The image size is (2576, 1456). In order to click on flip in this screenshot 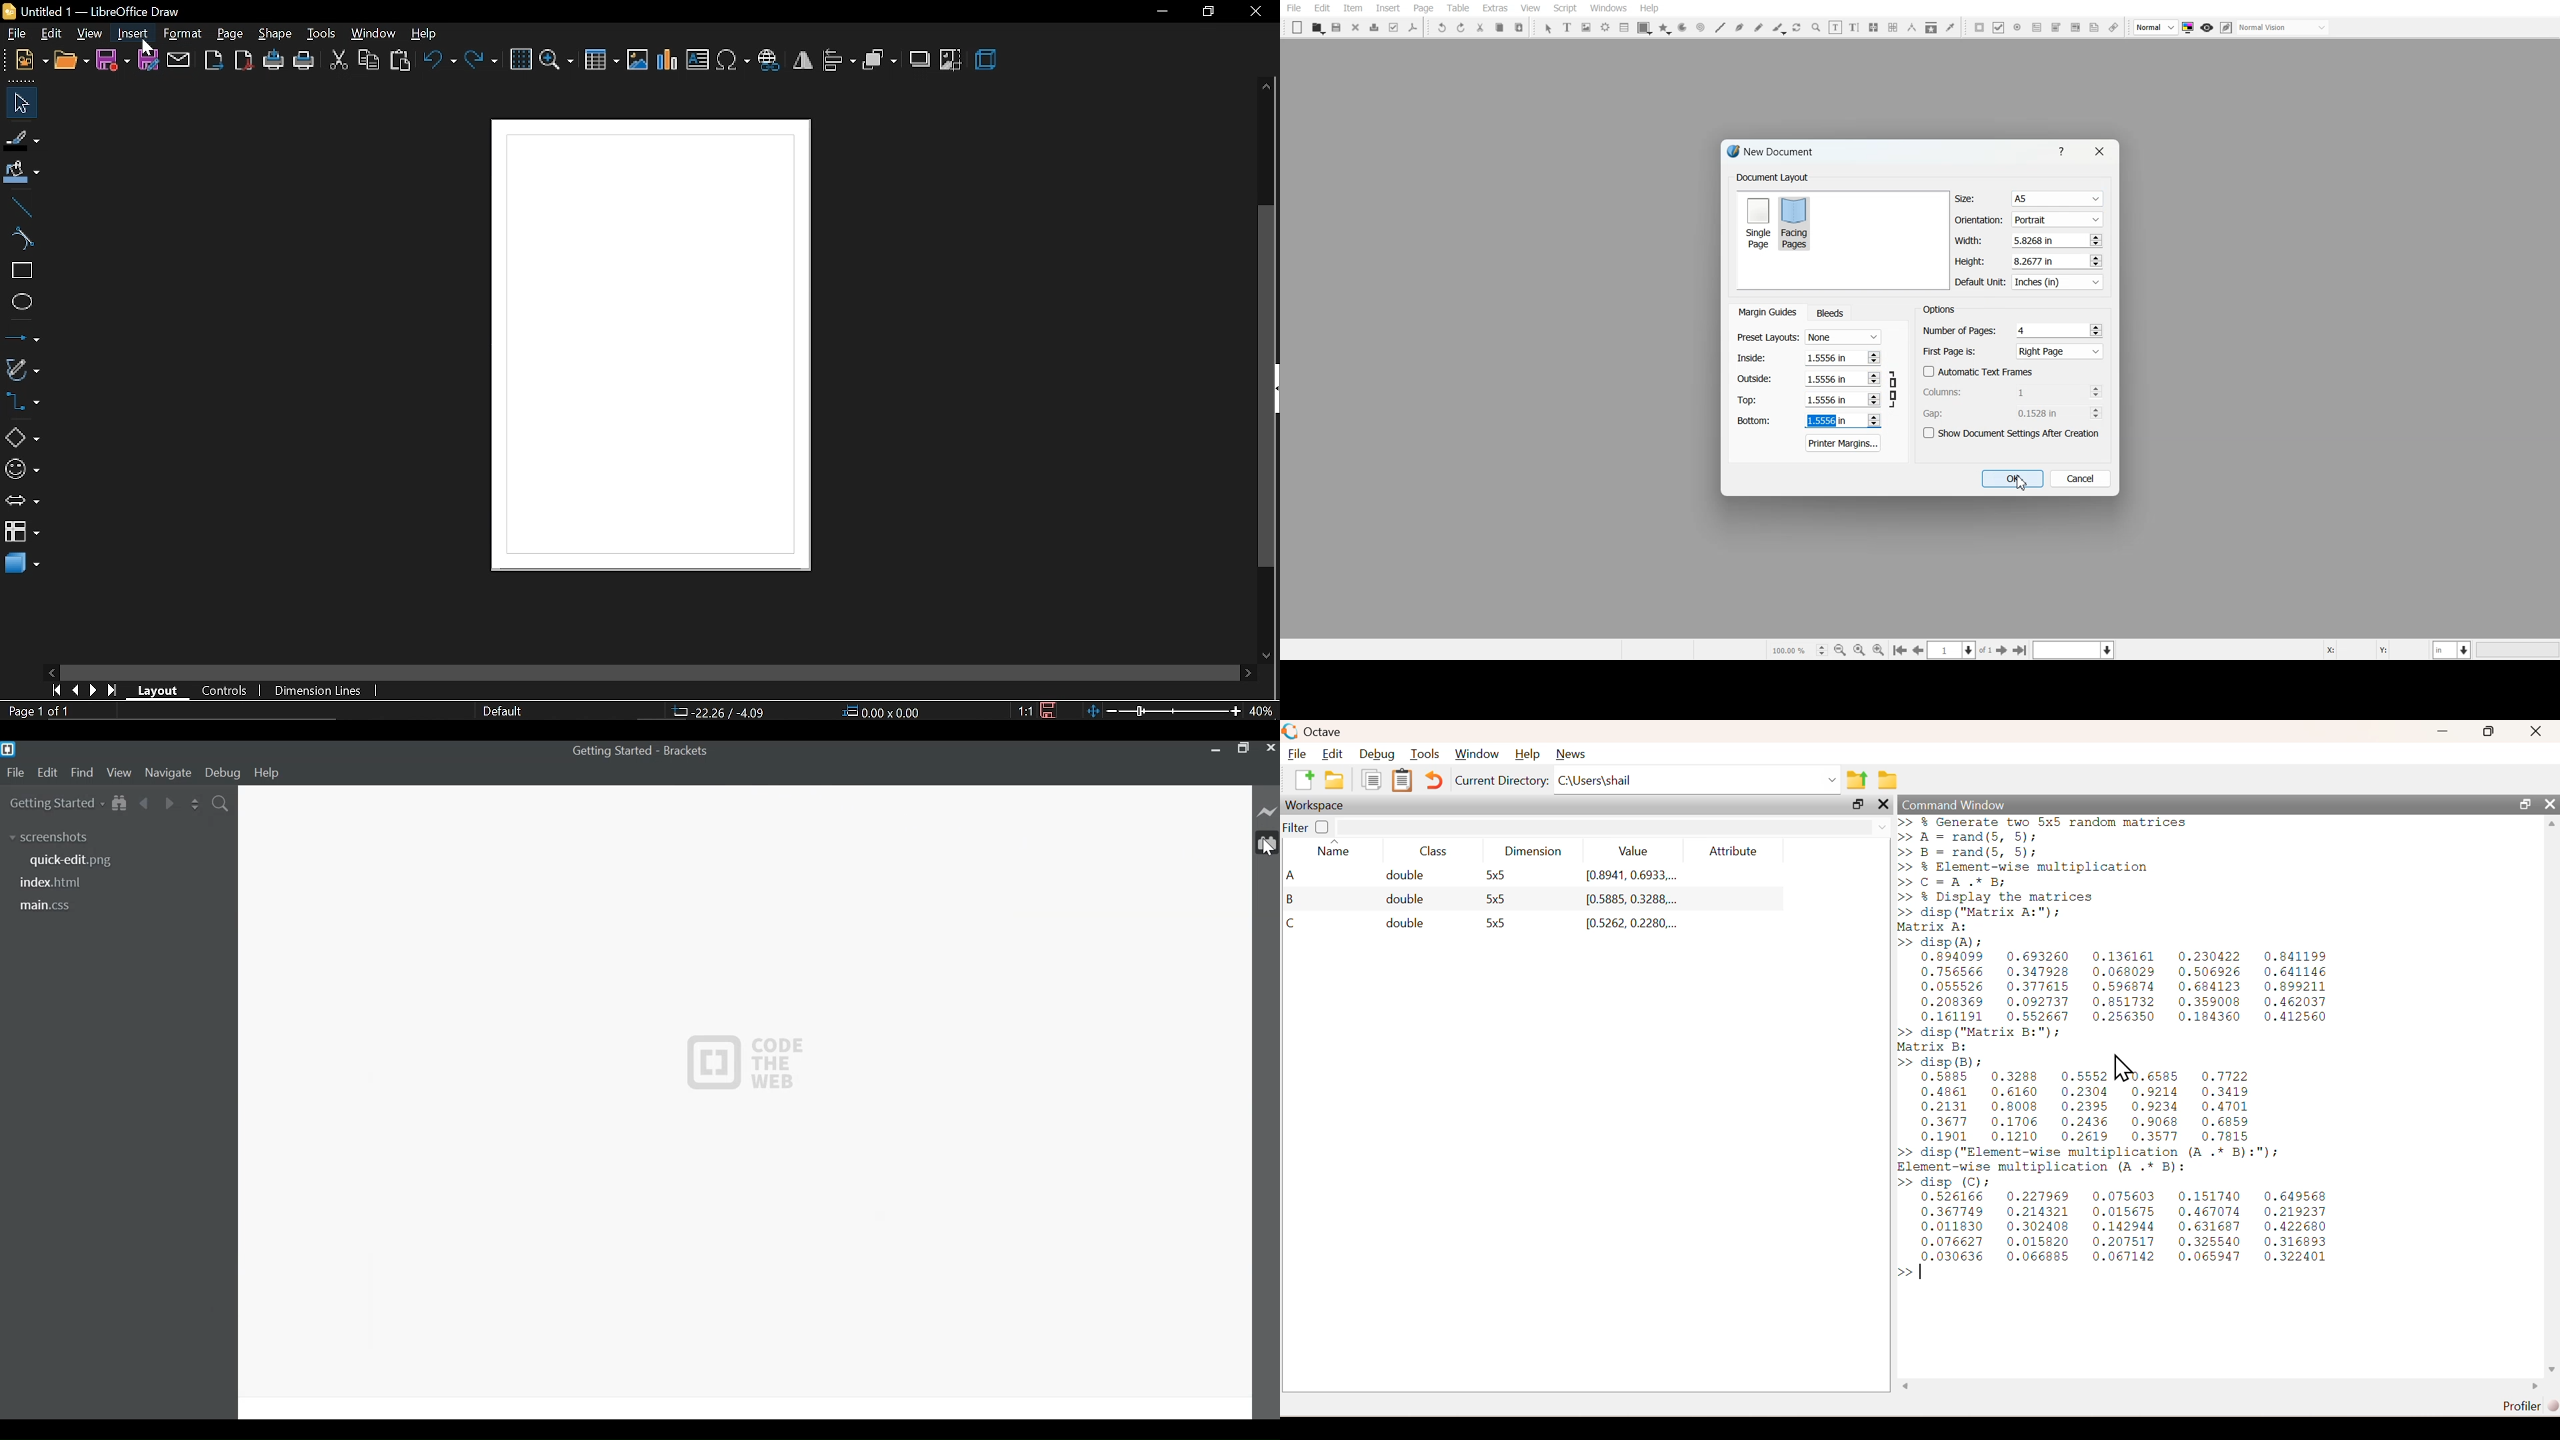, I will do `click(803, 60)`.